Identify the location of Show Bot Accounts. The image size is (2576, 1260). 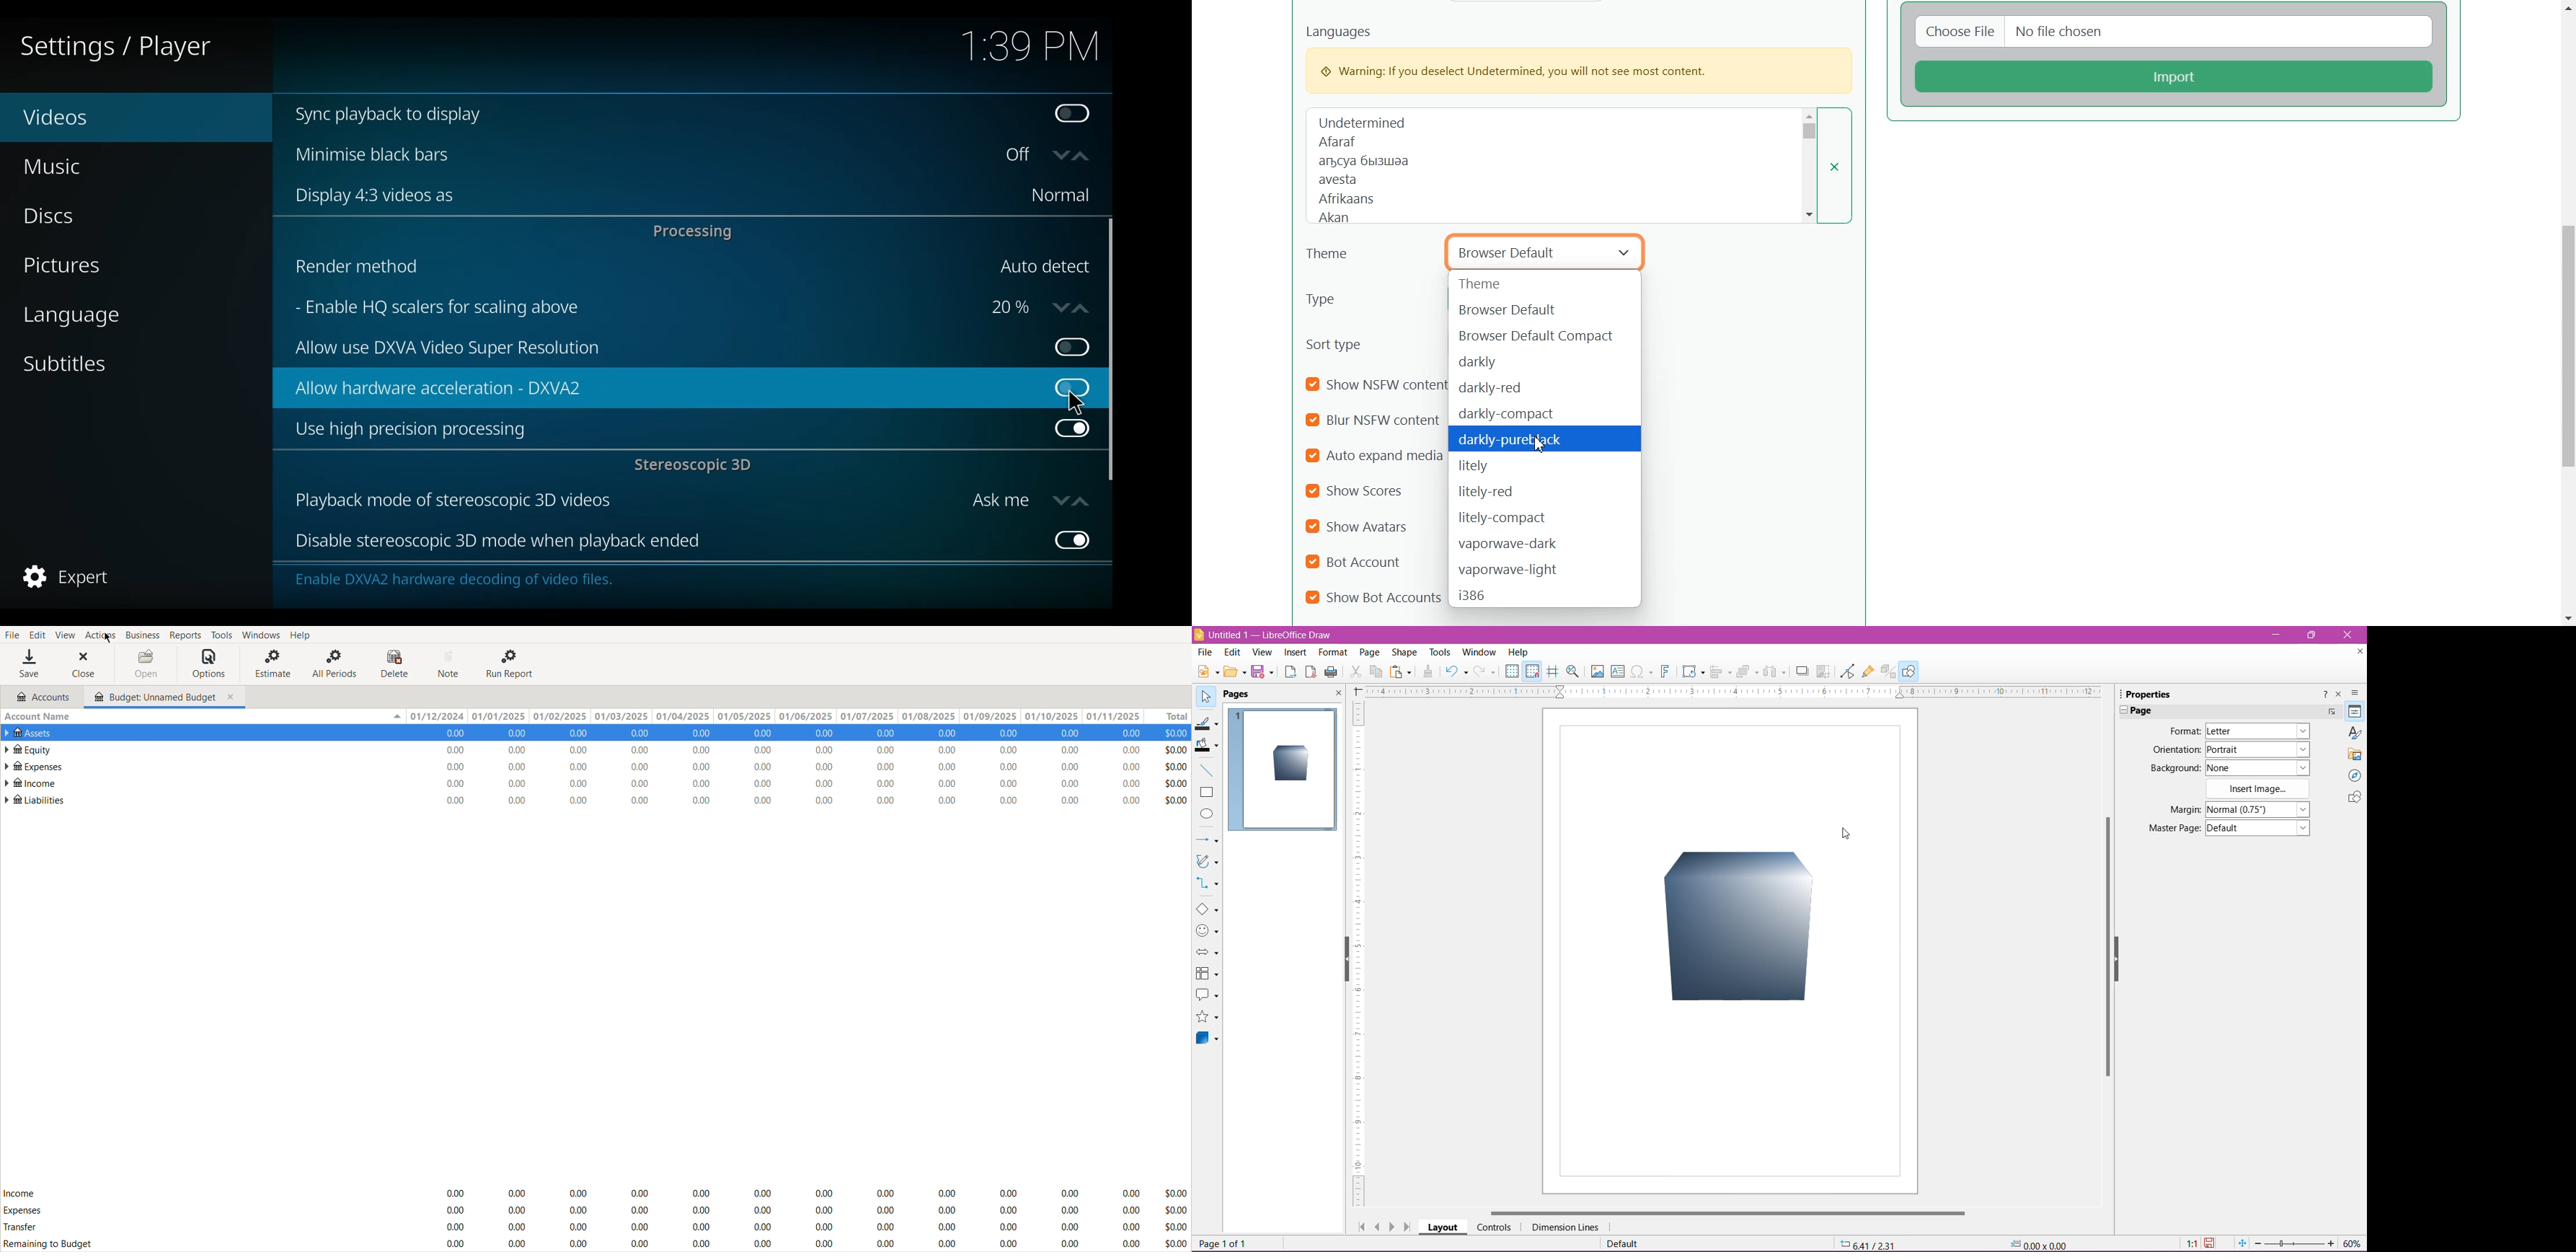
(1373, 596).